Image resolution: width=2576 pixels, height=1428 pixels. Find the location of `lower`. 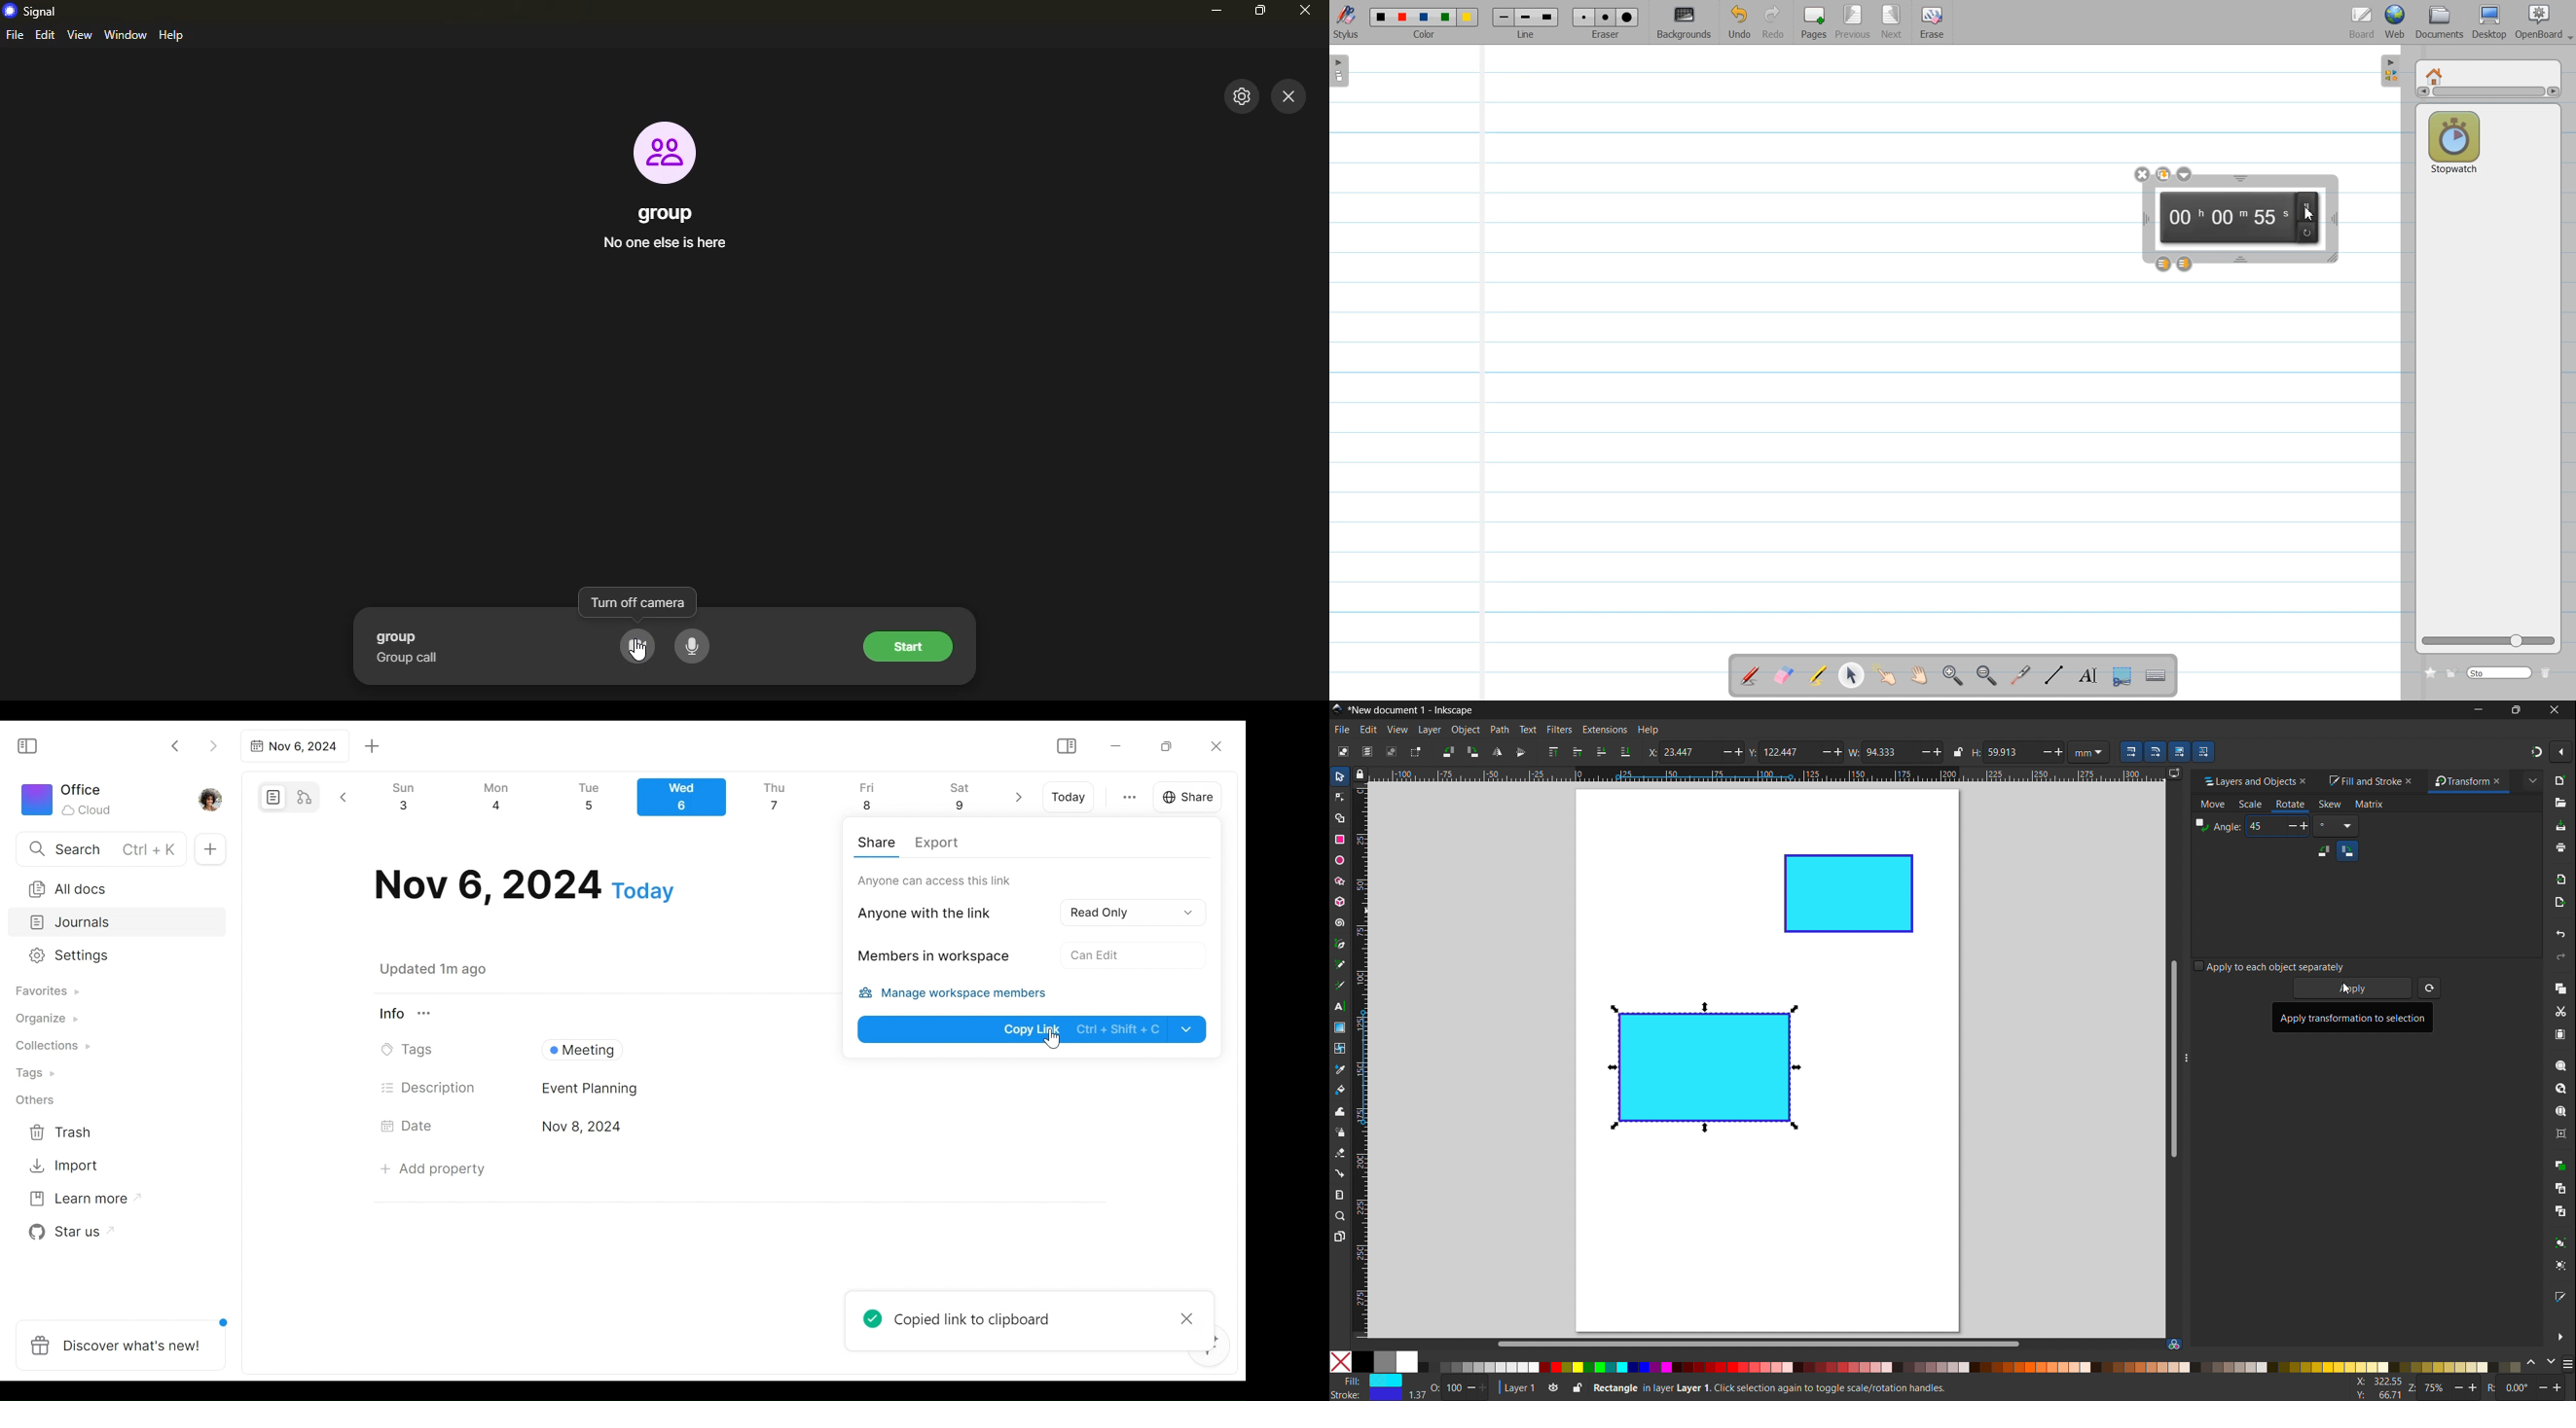

lower is located at coordinates (1601, 751).